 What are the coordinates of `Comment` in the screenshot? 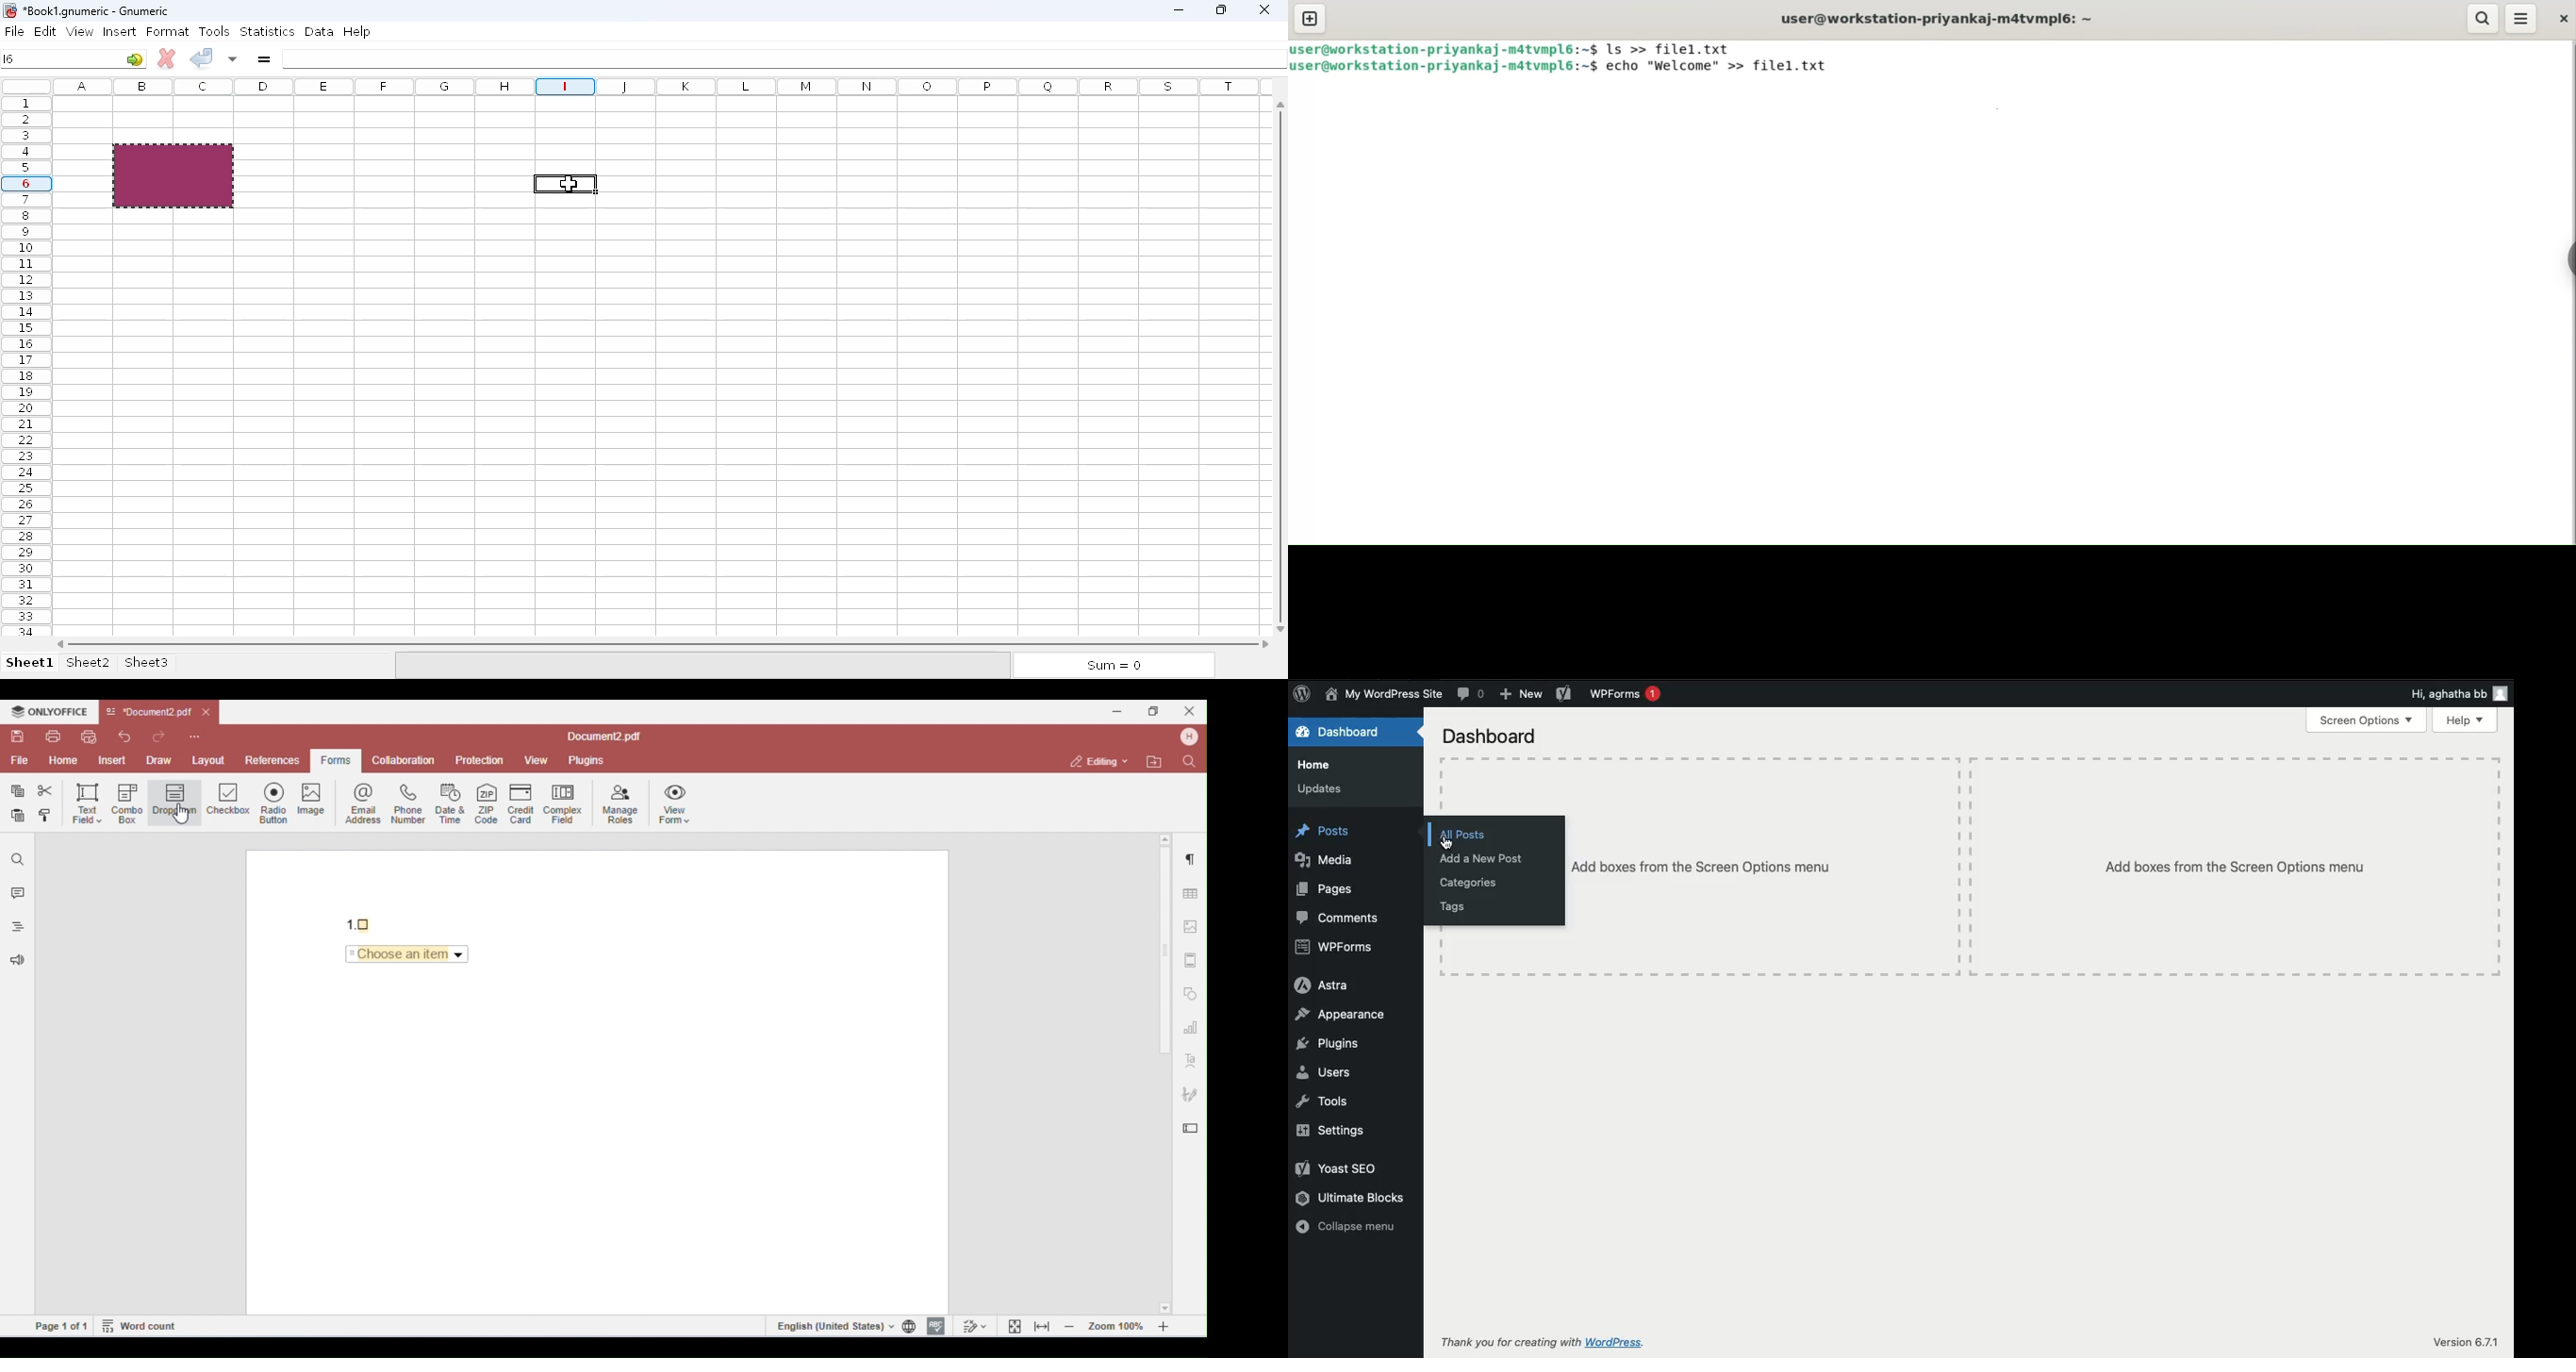 It's located at (1472, 694).